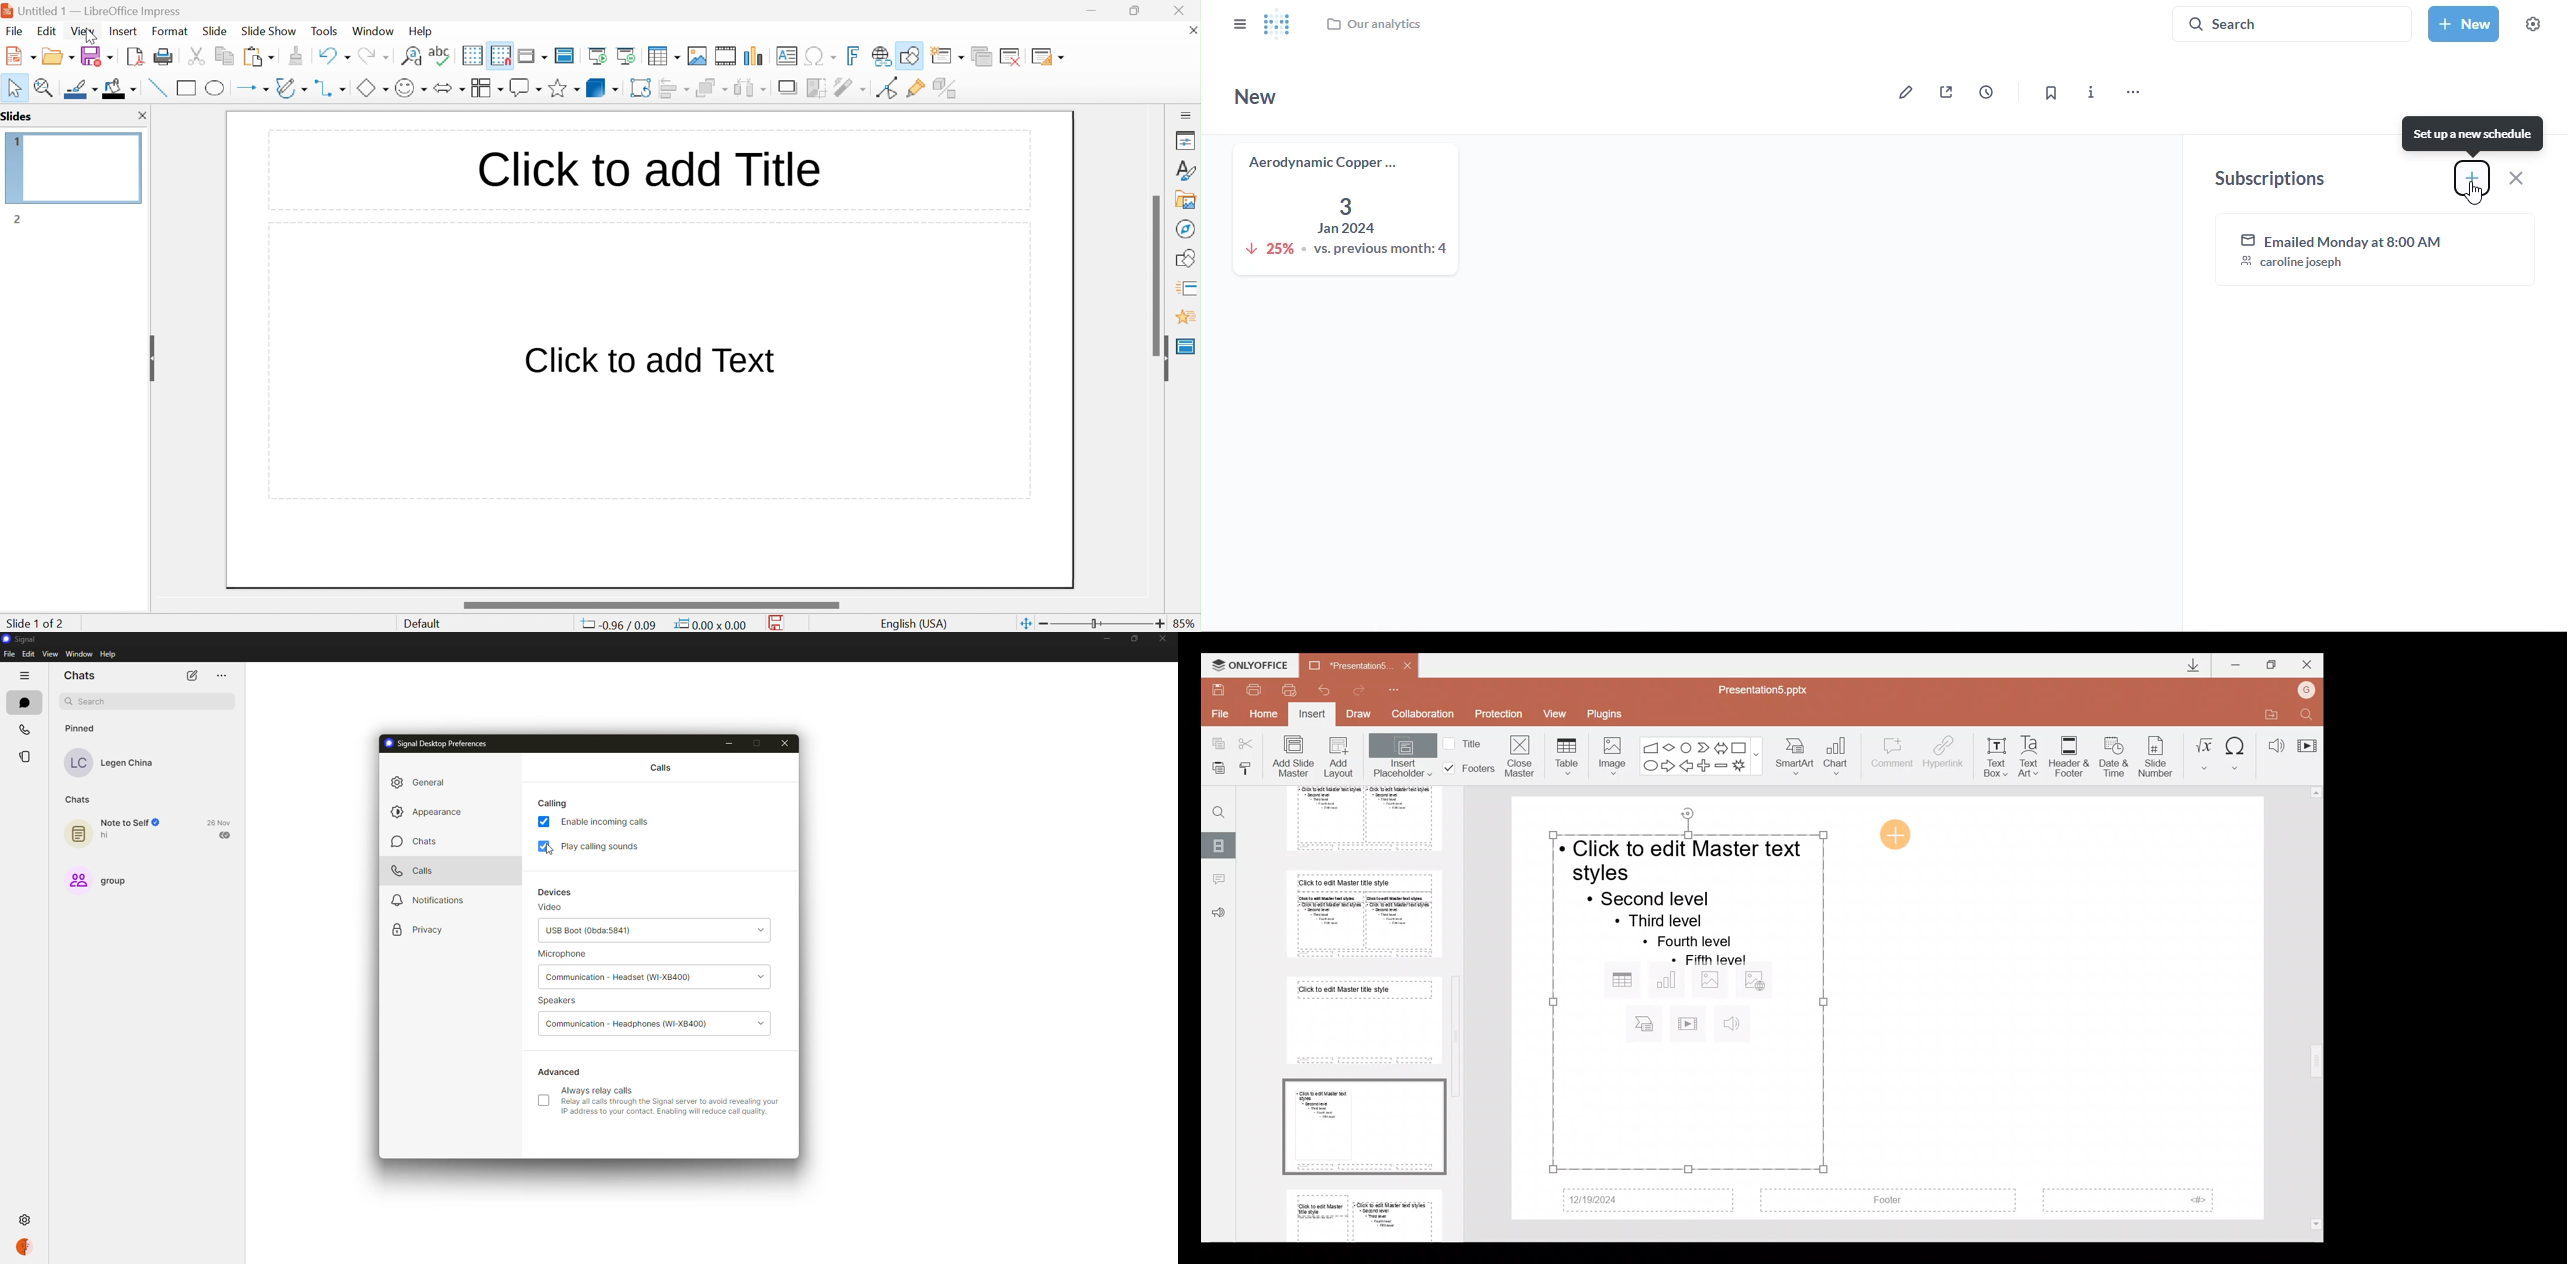  I want to click on crop image, so click(818, 88).